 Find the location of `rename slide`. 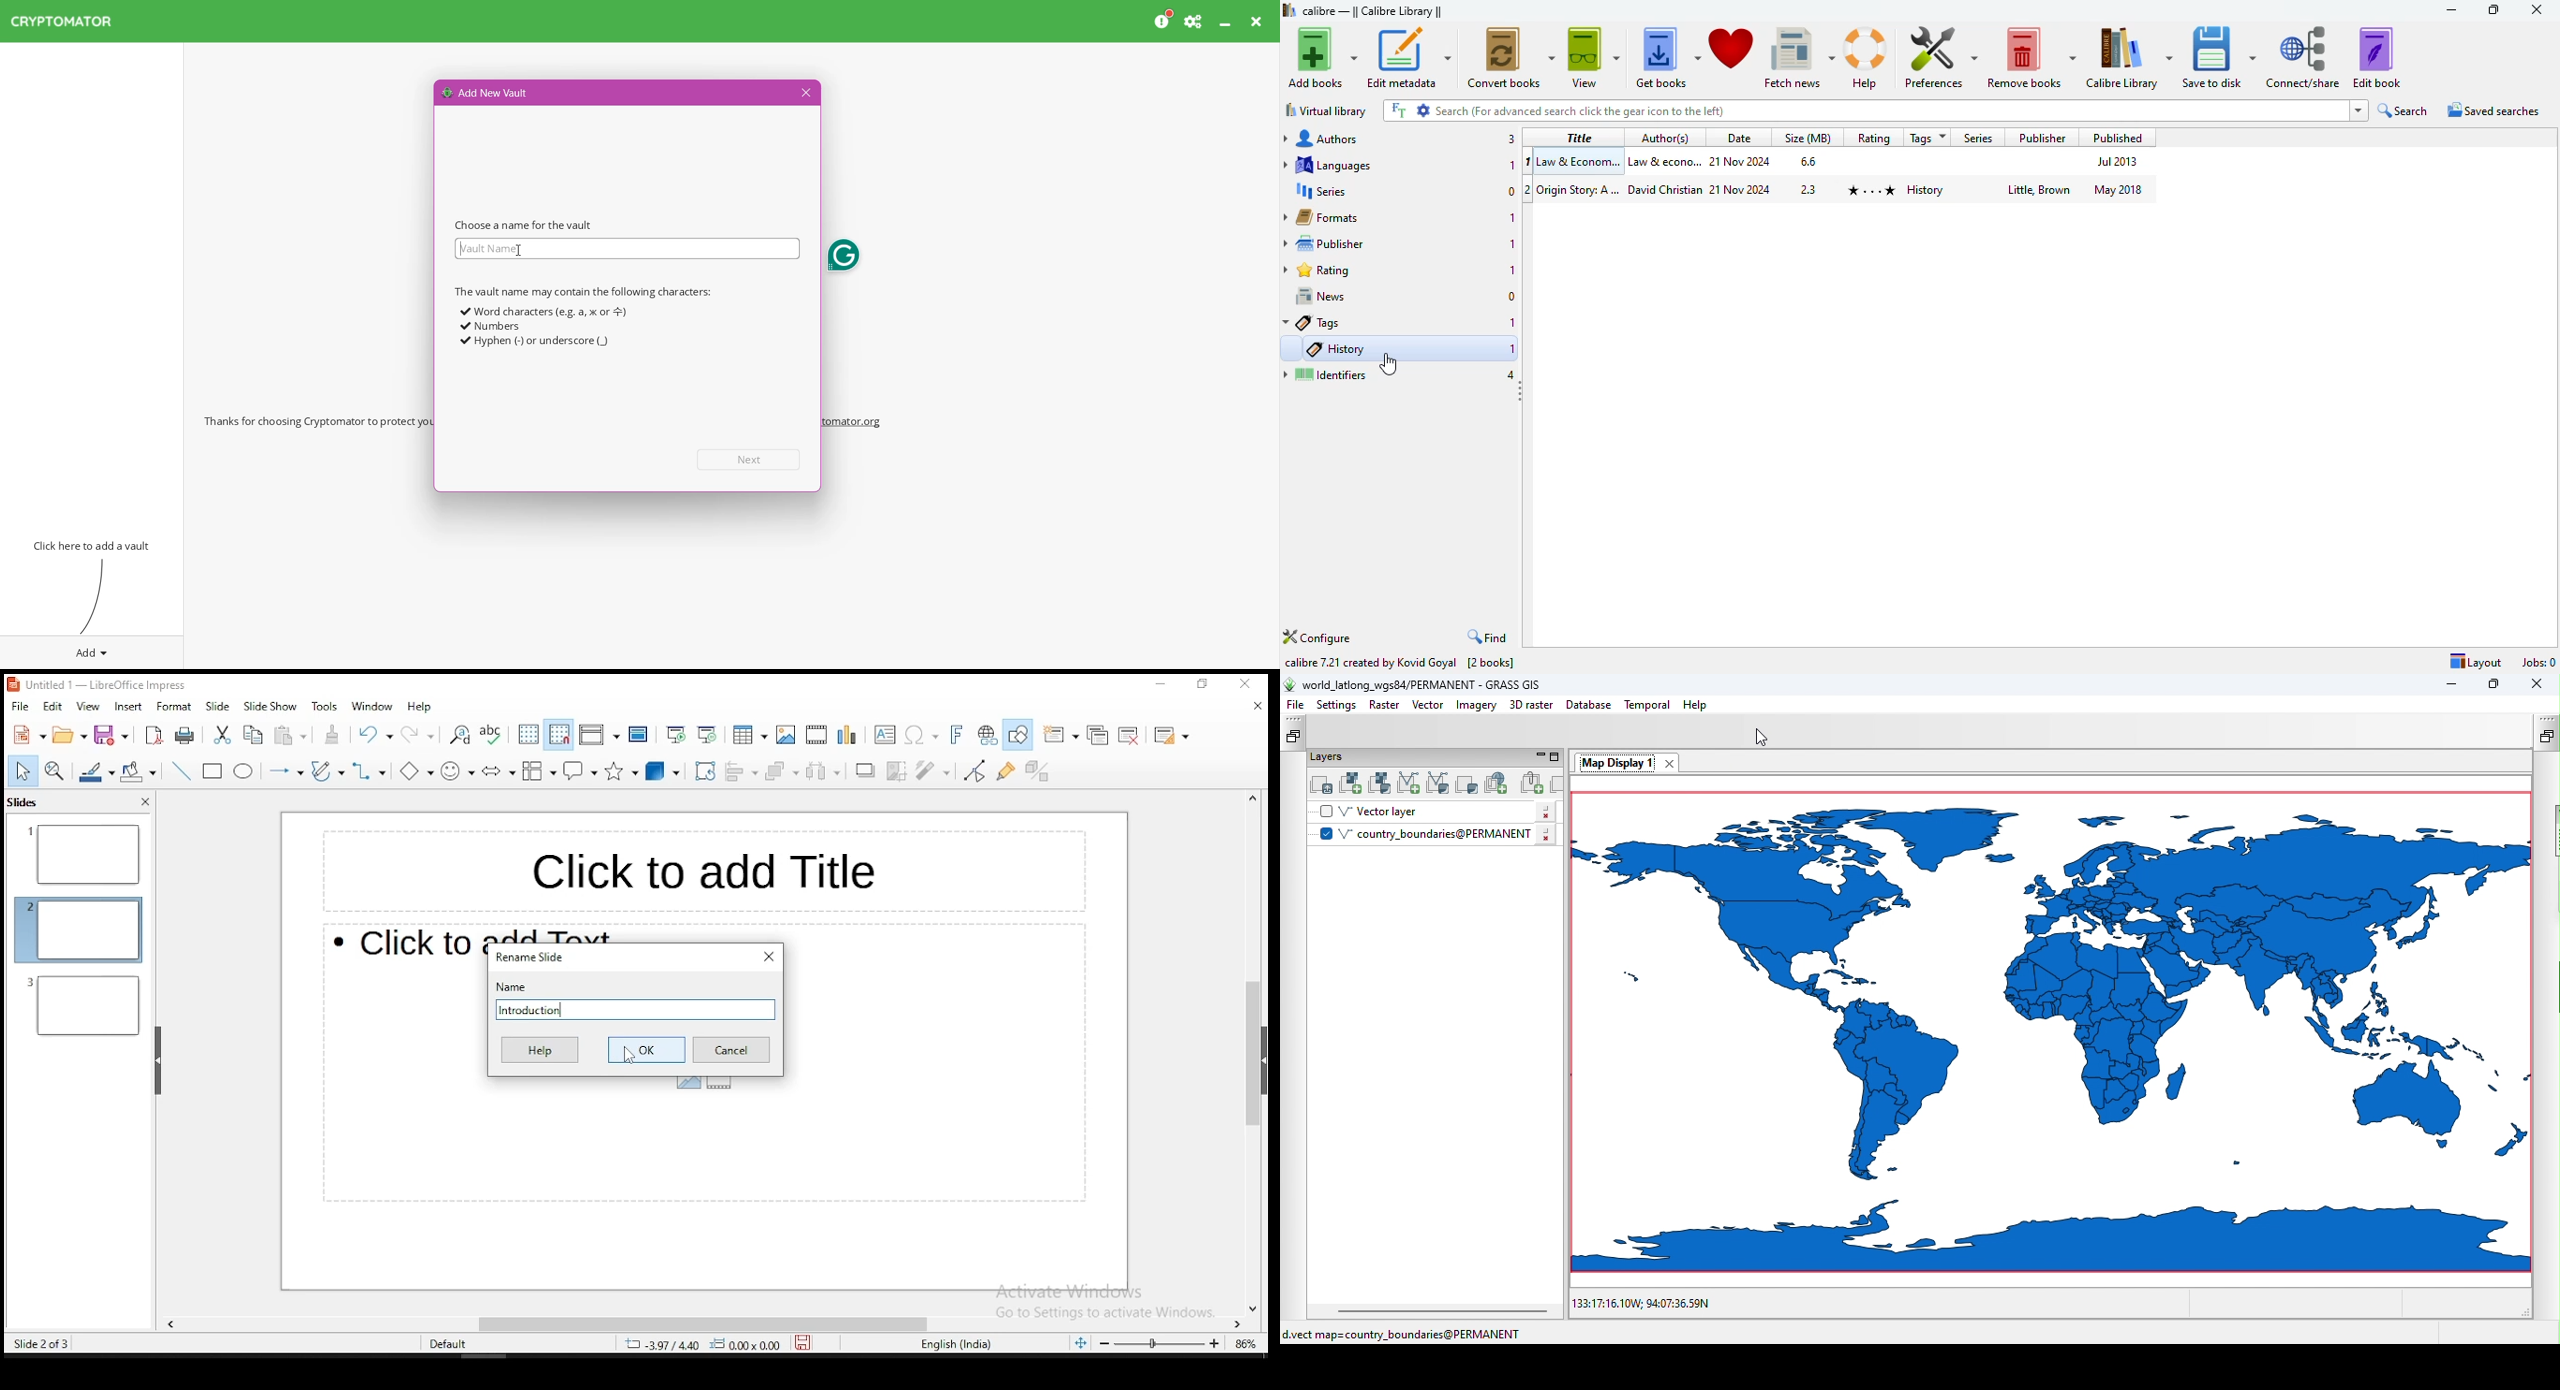

rename slide is located at coordinates (533, 957).